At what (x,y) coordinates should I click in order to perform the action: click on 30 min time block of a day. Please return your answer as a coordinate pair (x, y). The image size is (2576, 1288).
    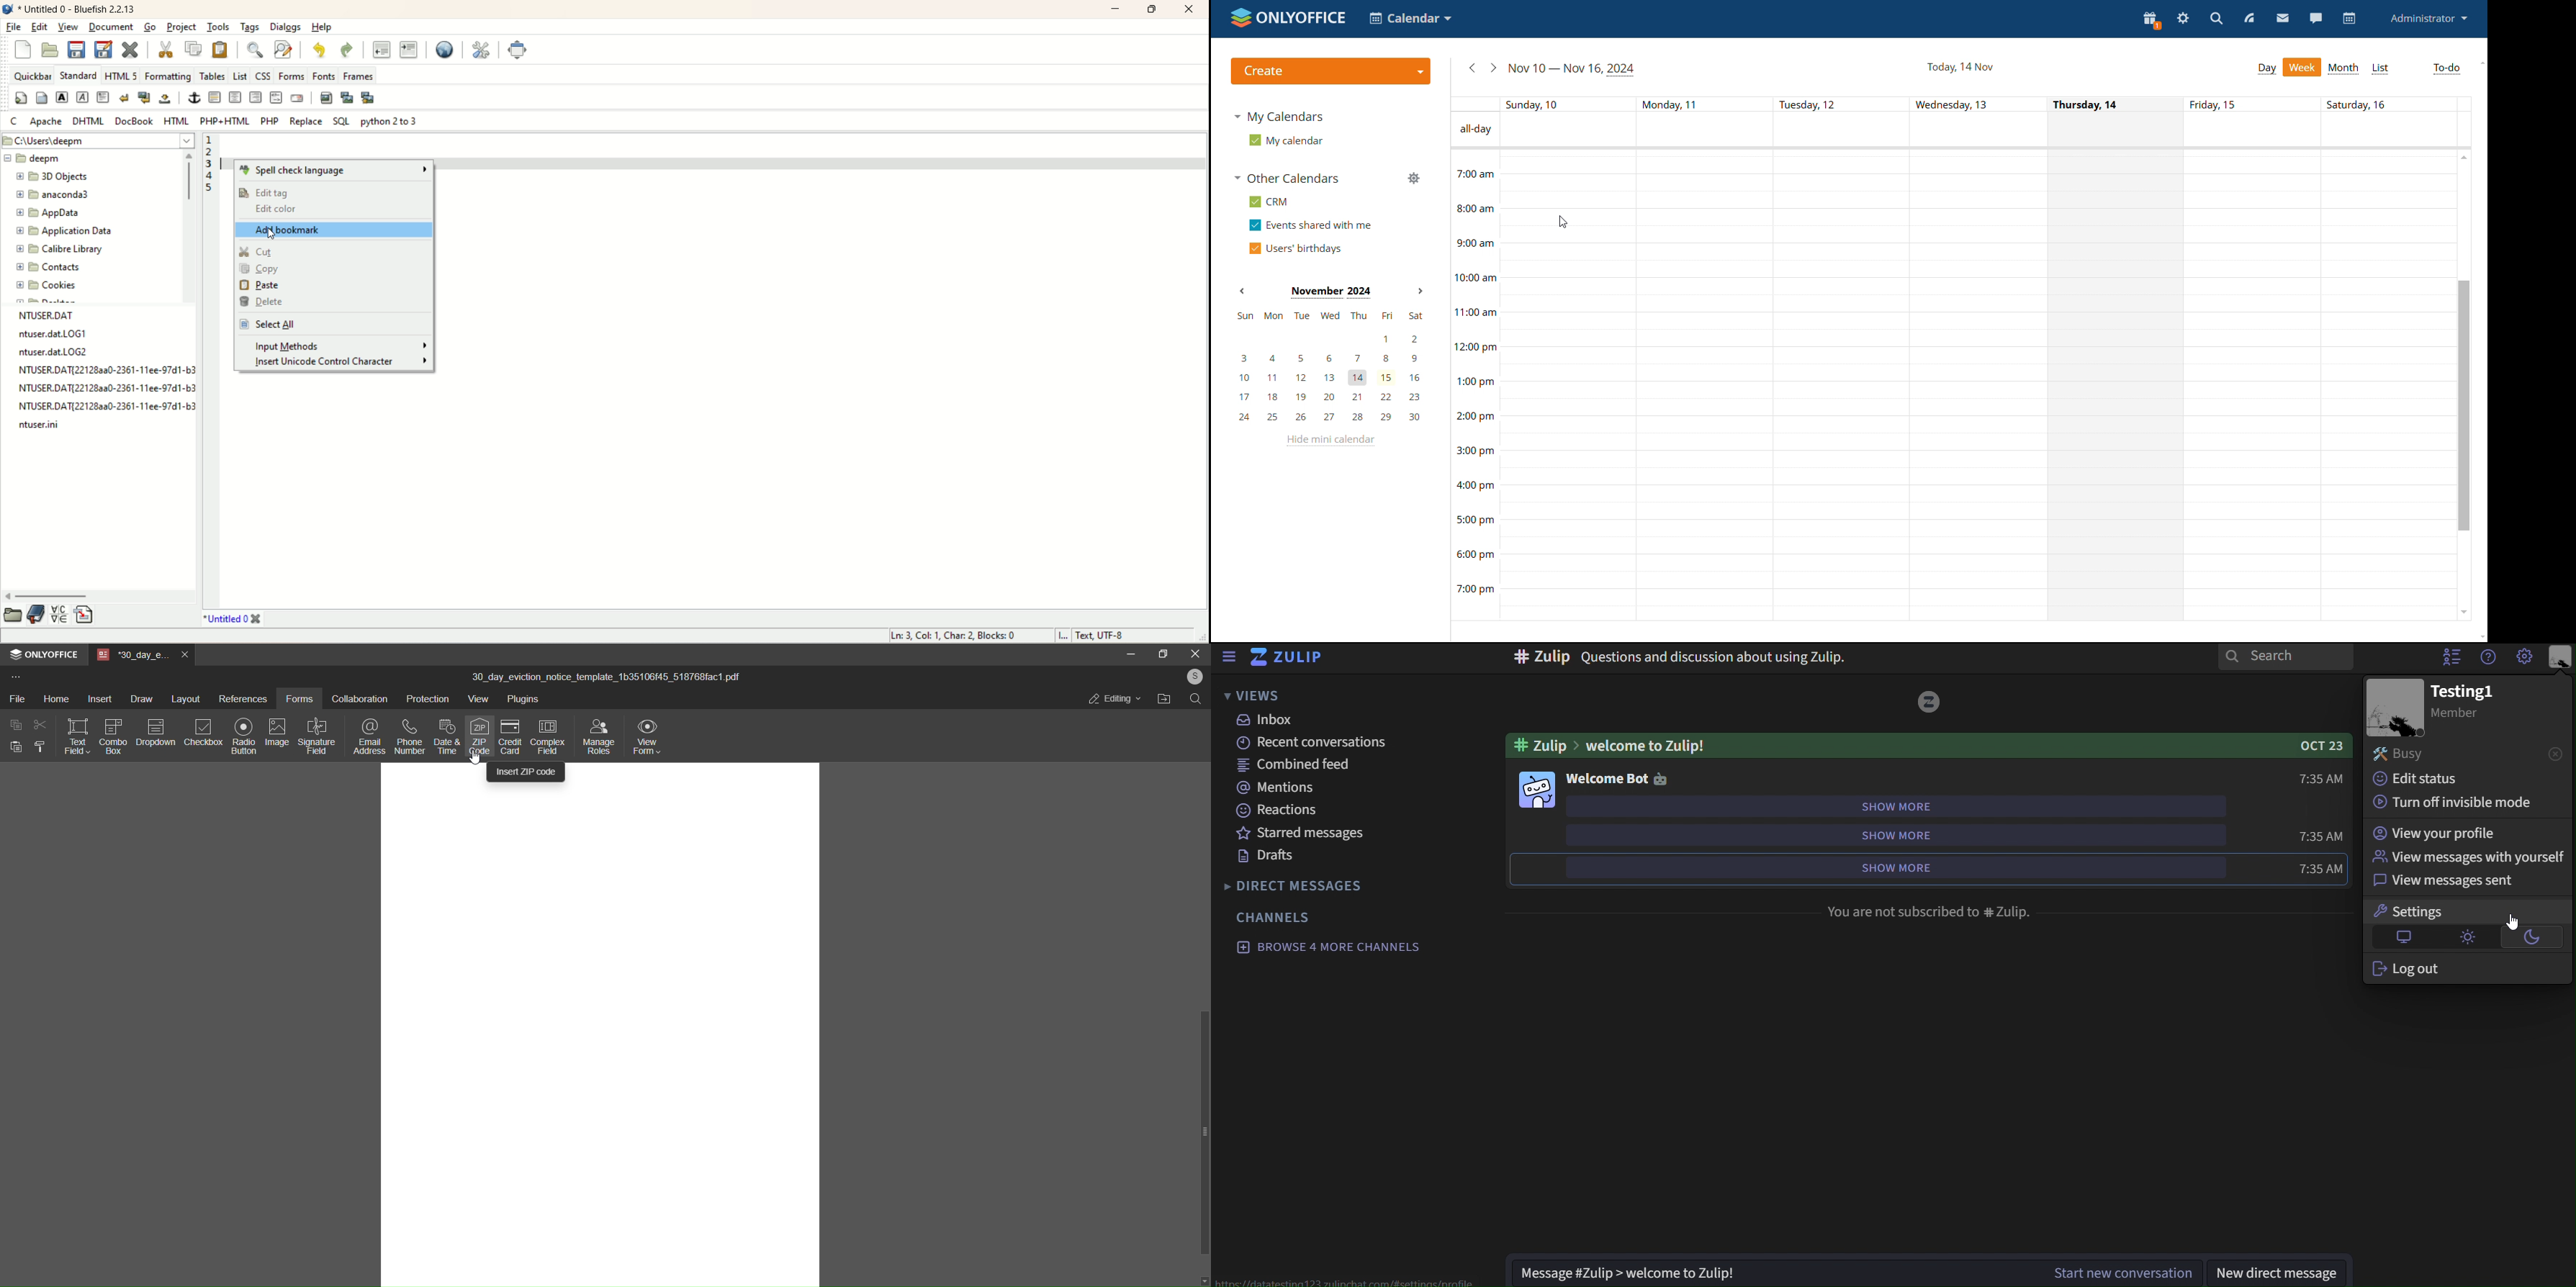
    Looking at the image, I should click on (1569, 217).